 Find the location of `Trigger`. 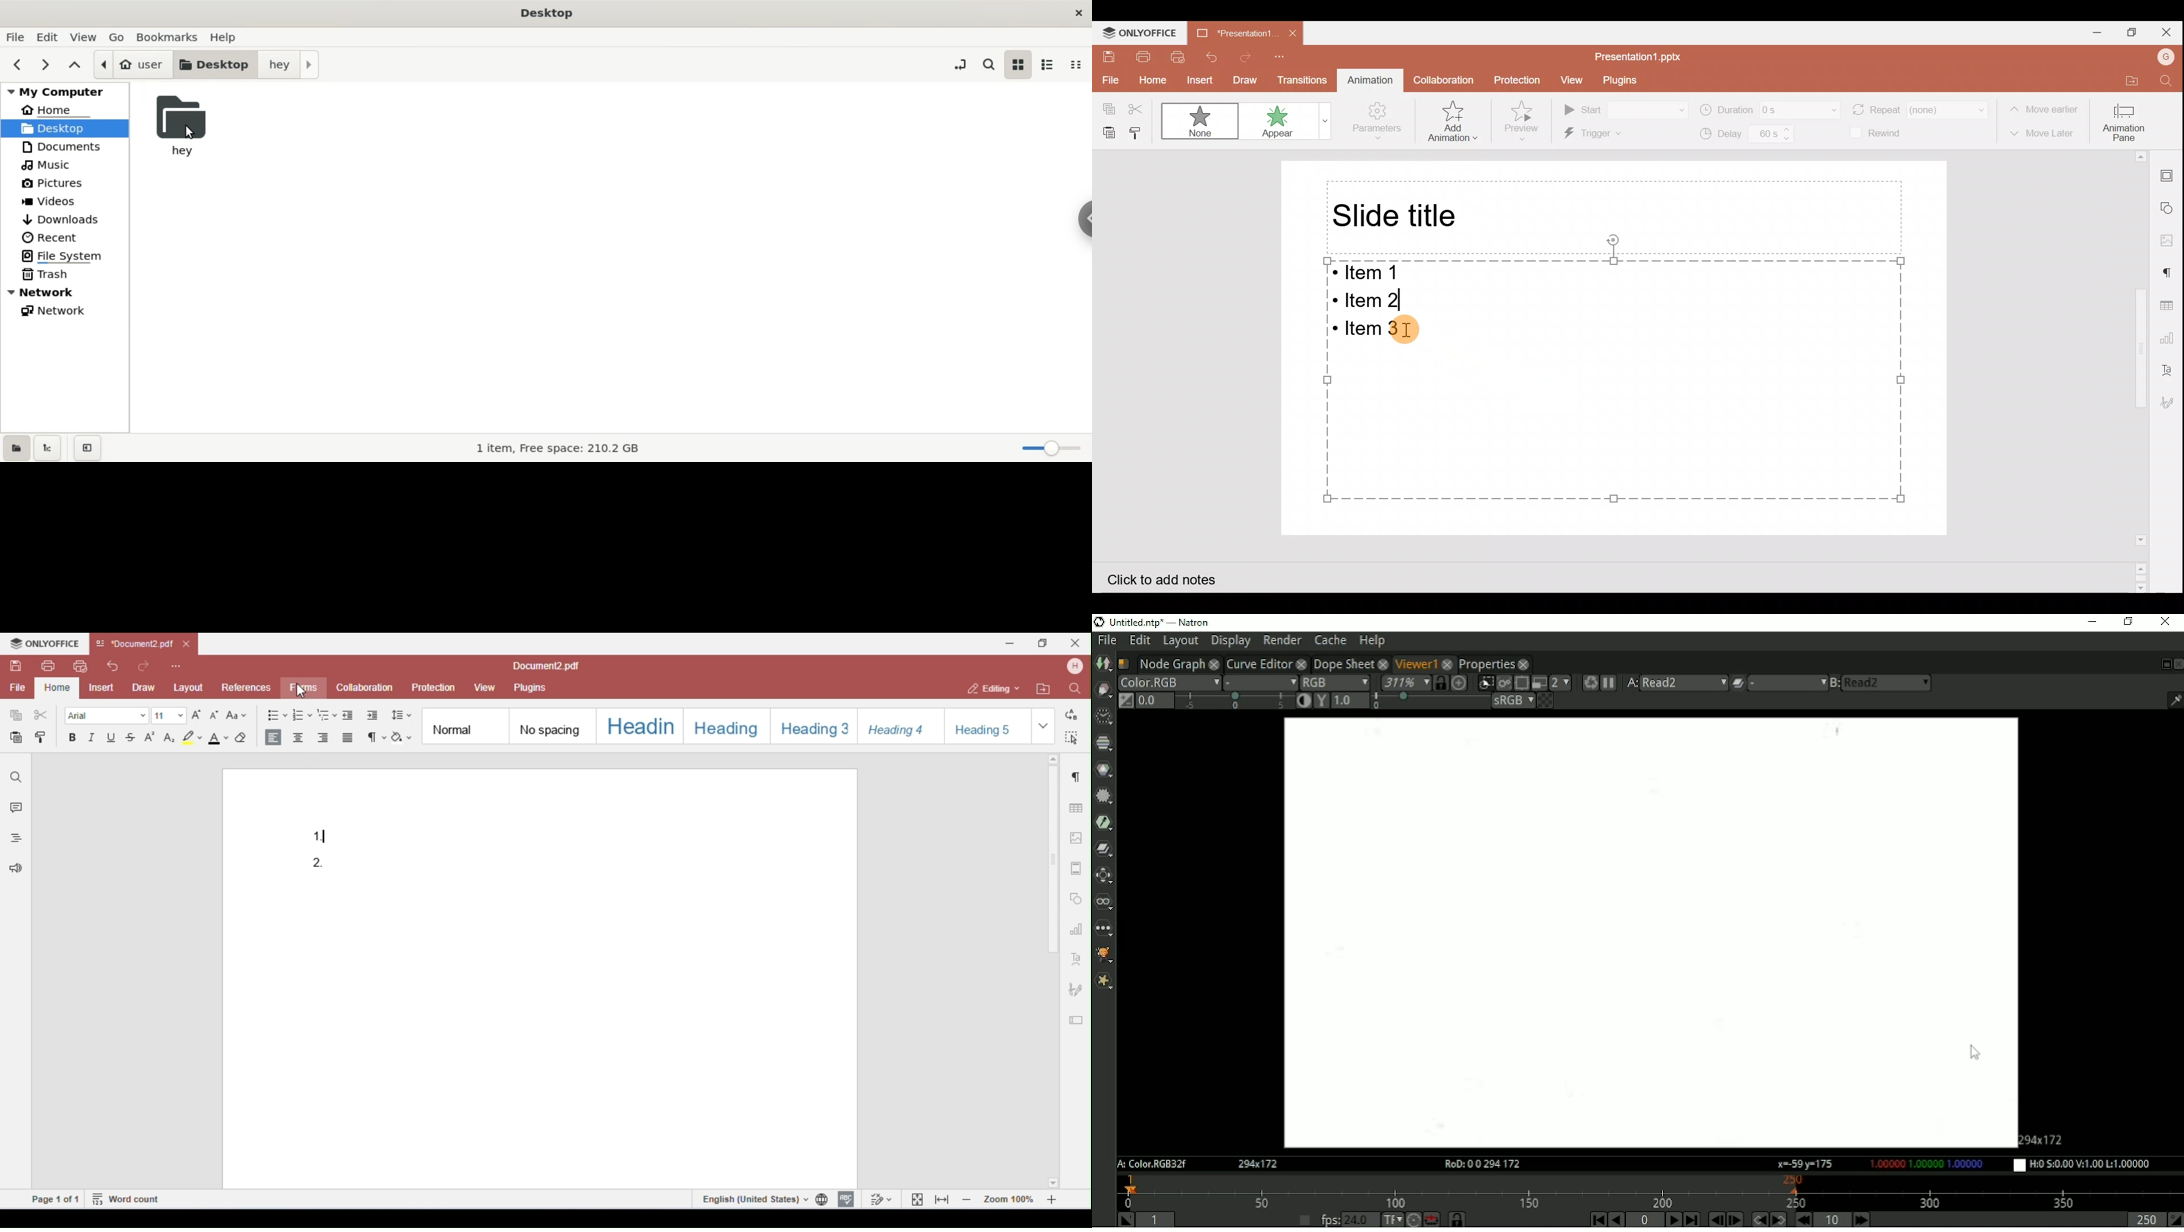

Trigger is located at coordinates (1613, 133).